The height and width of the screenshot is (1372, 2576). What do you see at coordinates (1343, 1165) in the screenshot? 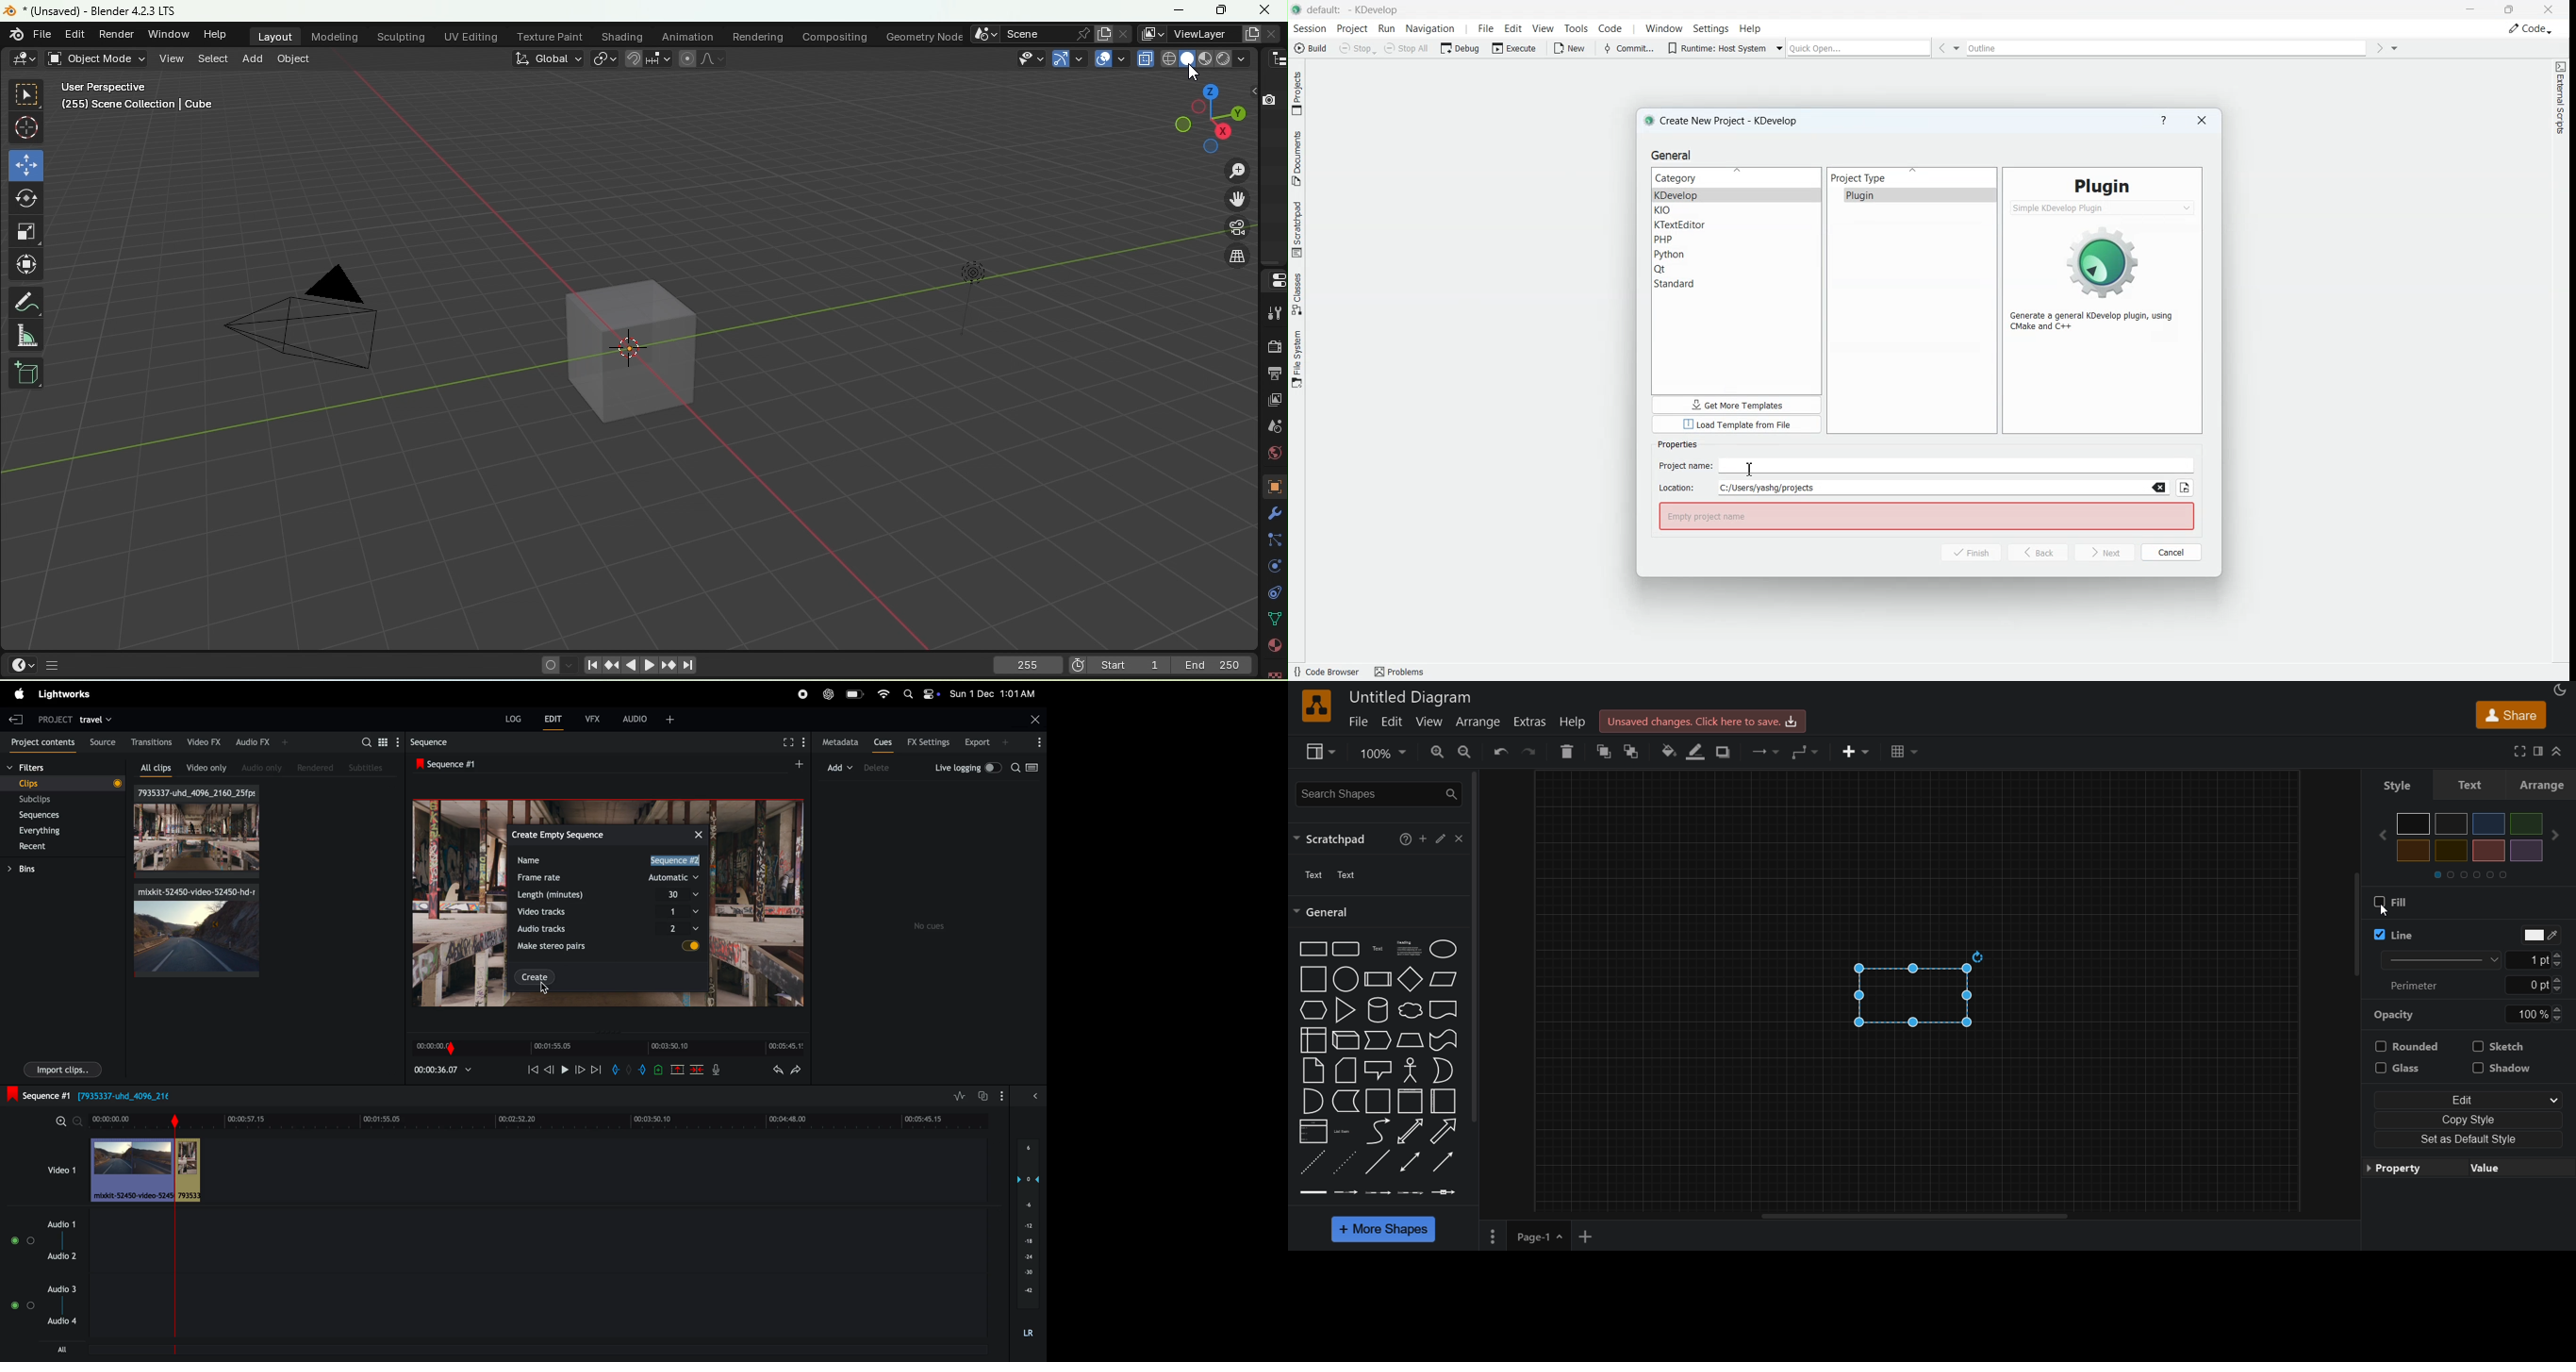
I see `dotted line` at bounding box center [1343, 1165].